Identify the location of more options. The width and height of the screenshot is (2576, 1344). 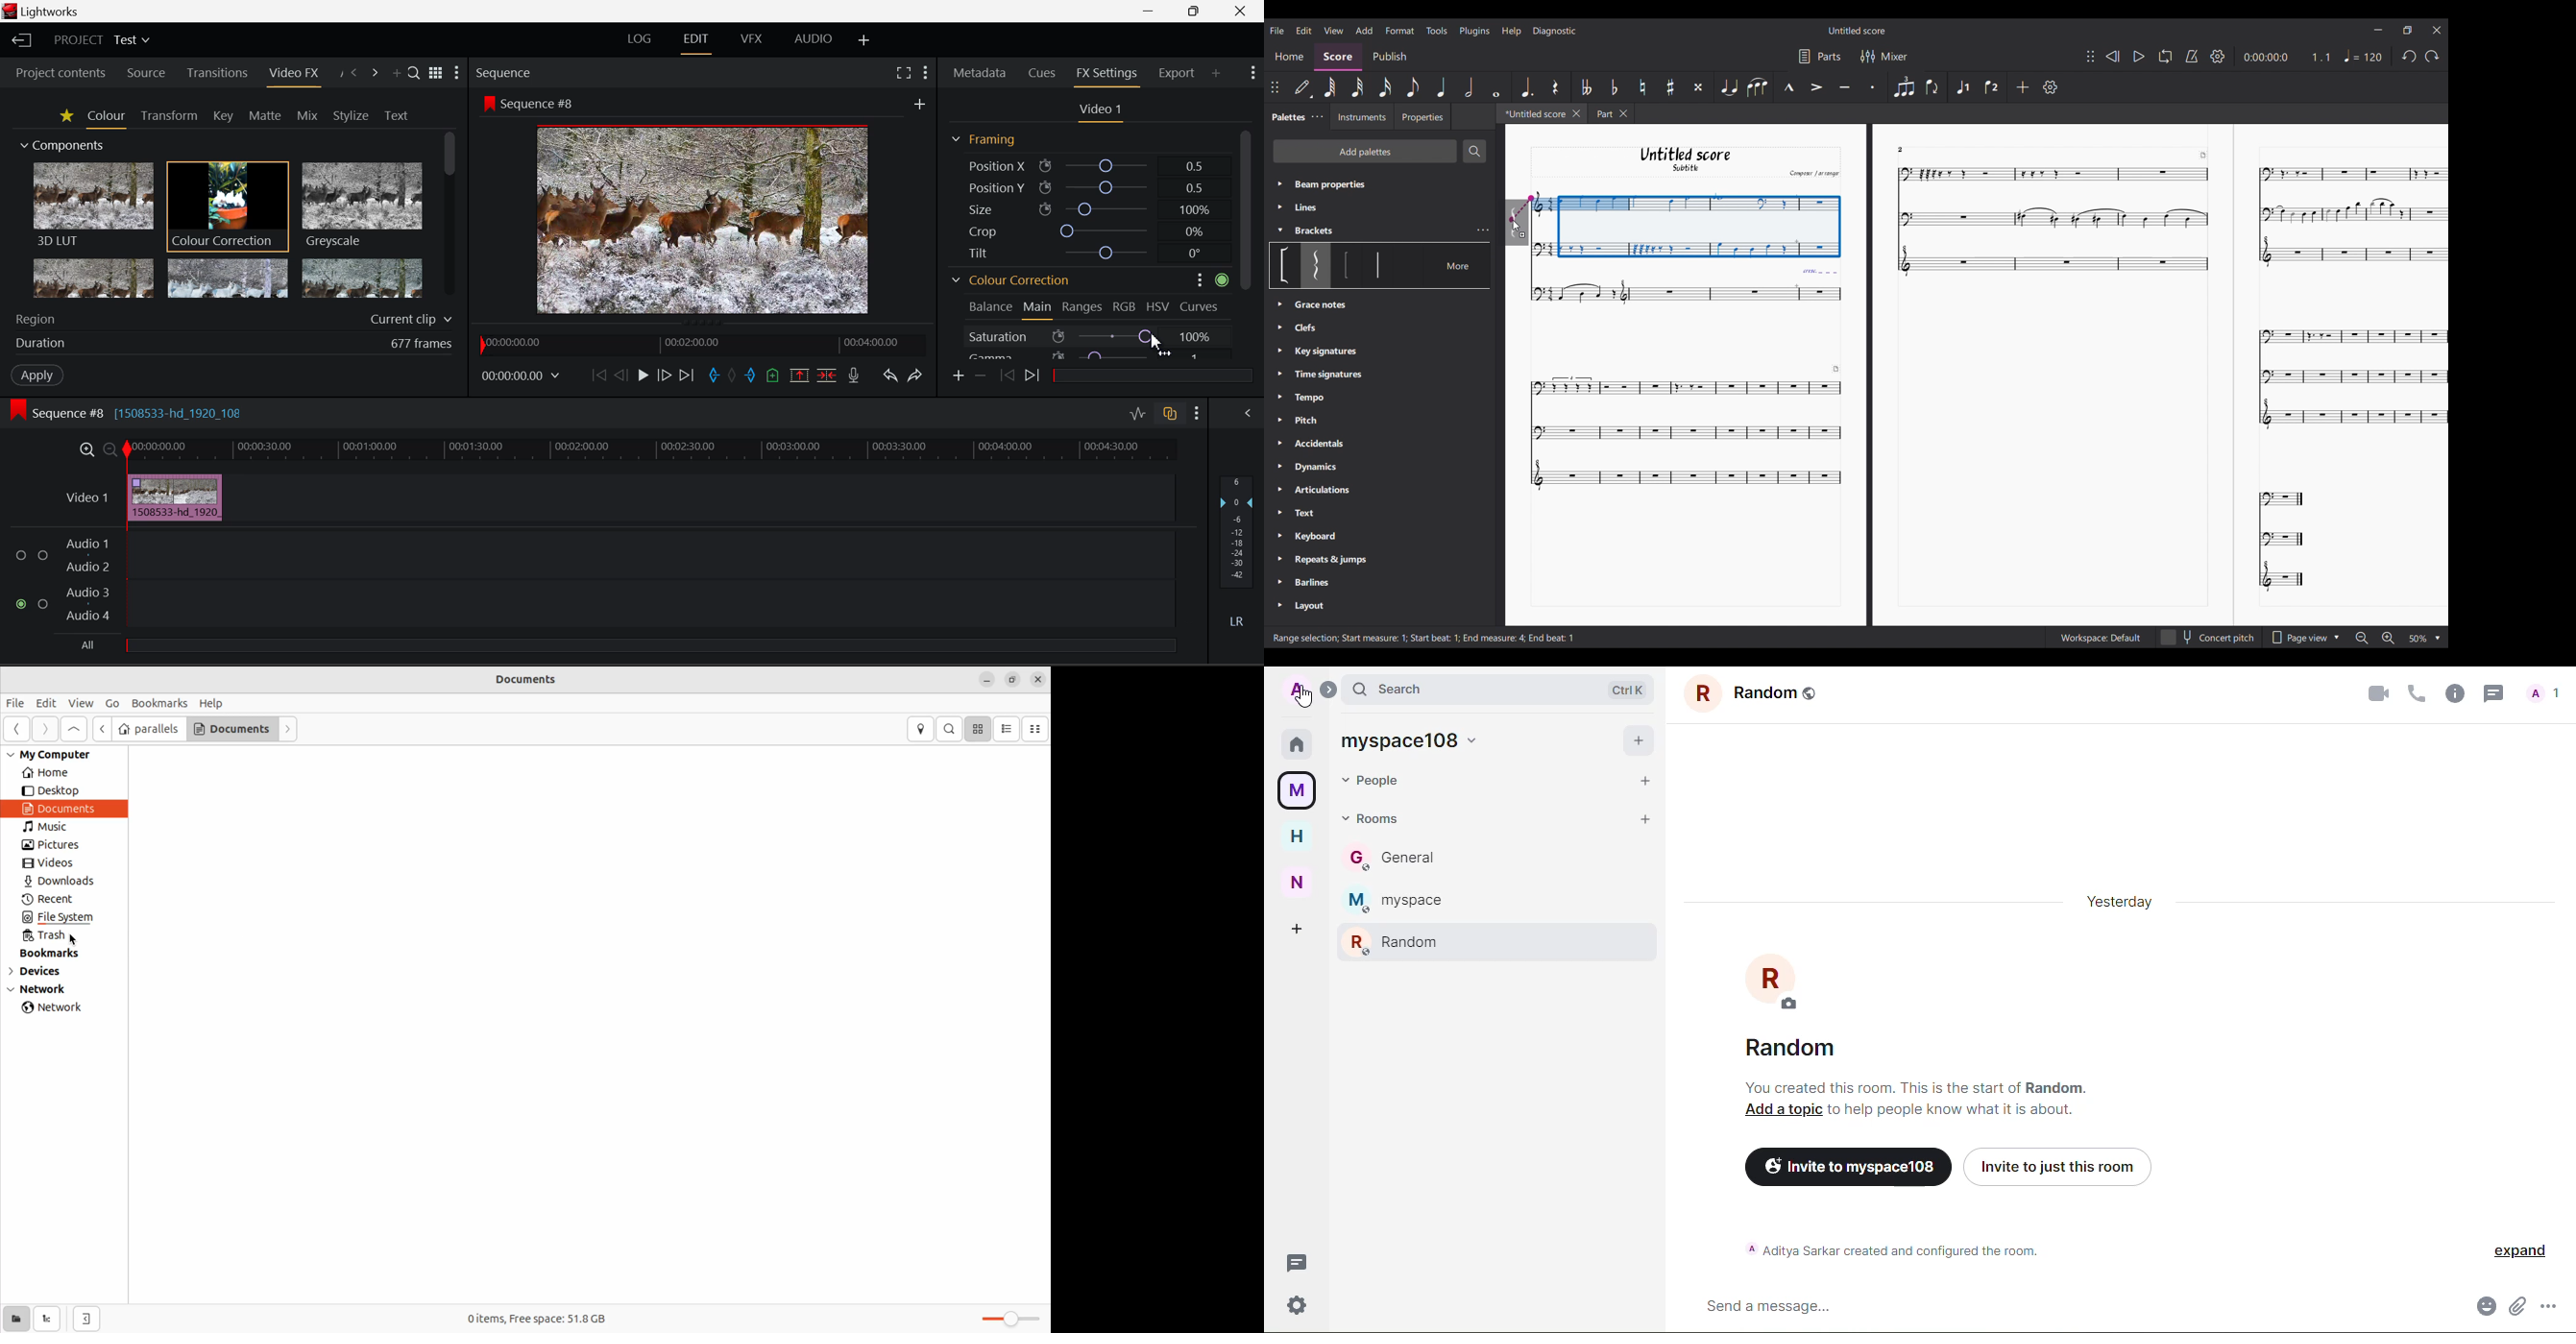
(1195, 279).